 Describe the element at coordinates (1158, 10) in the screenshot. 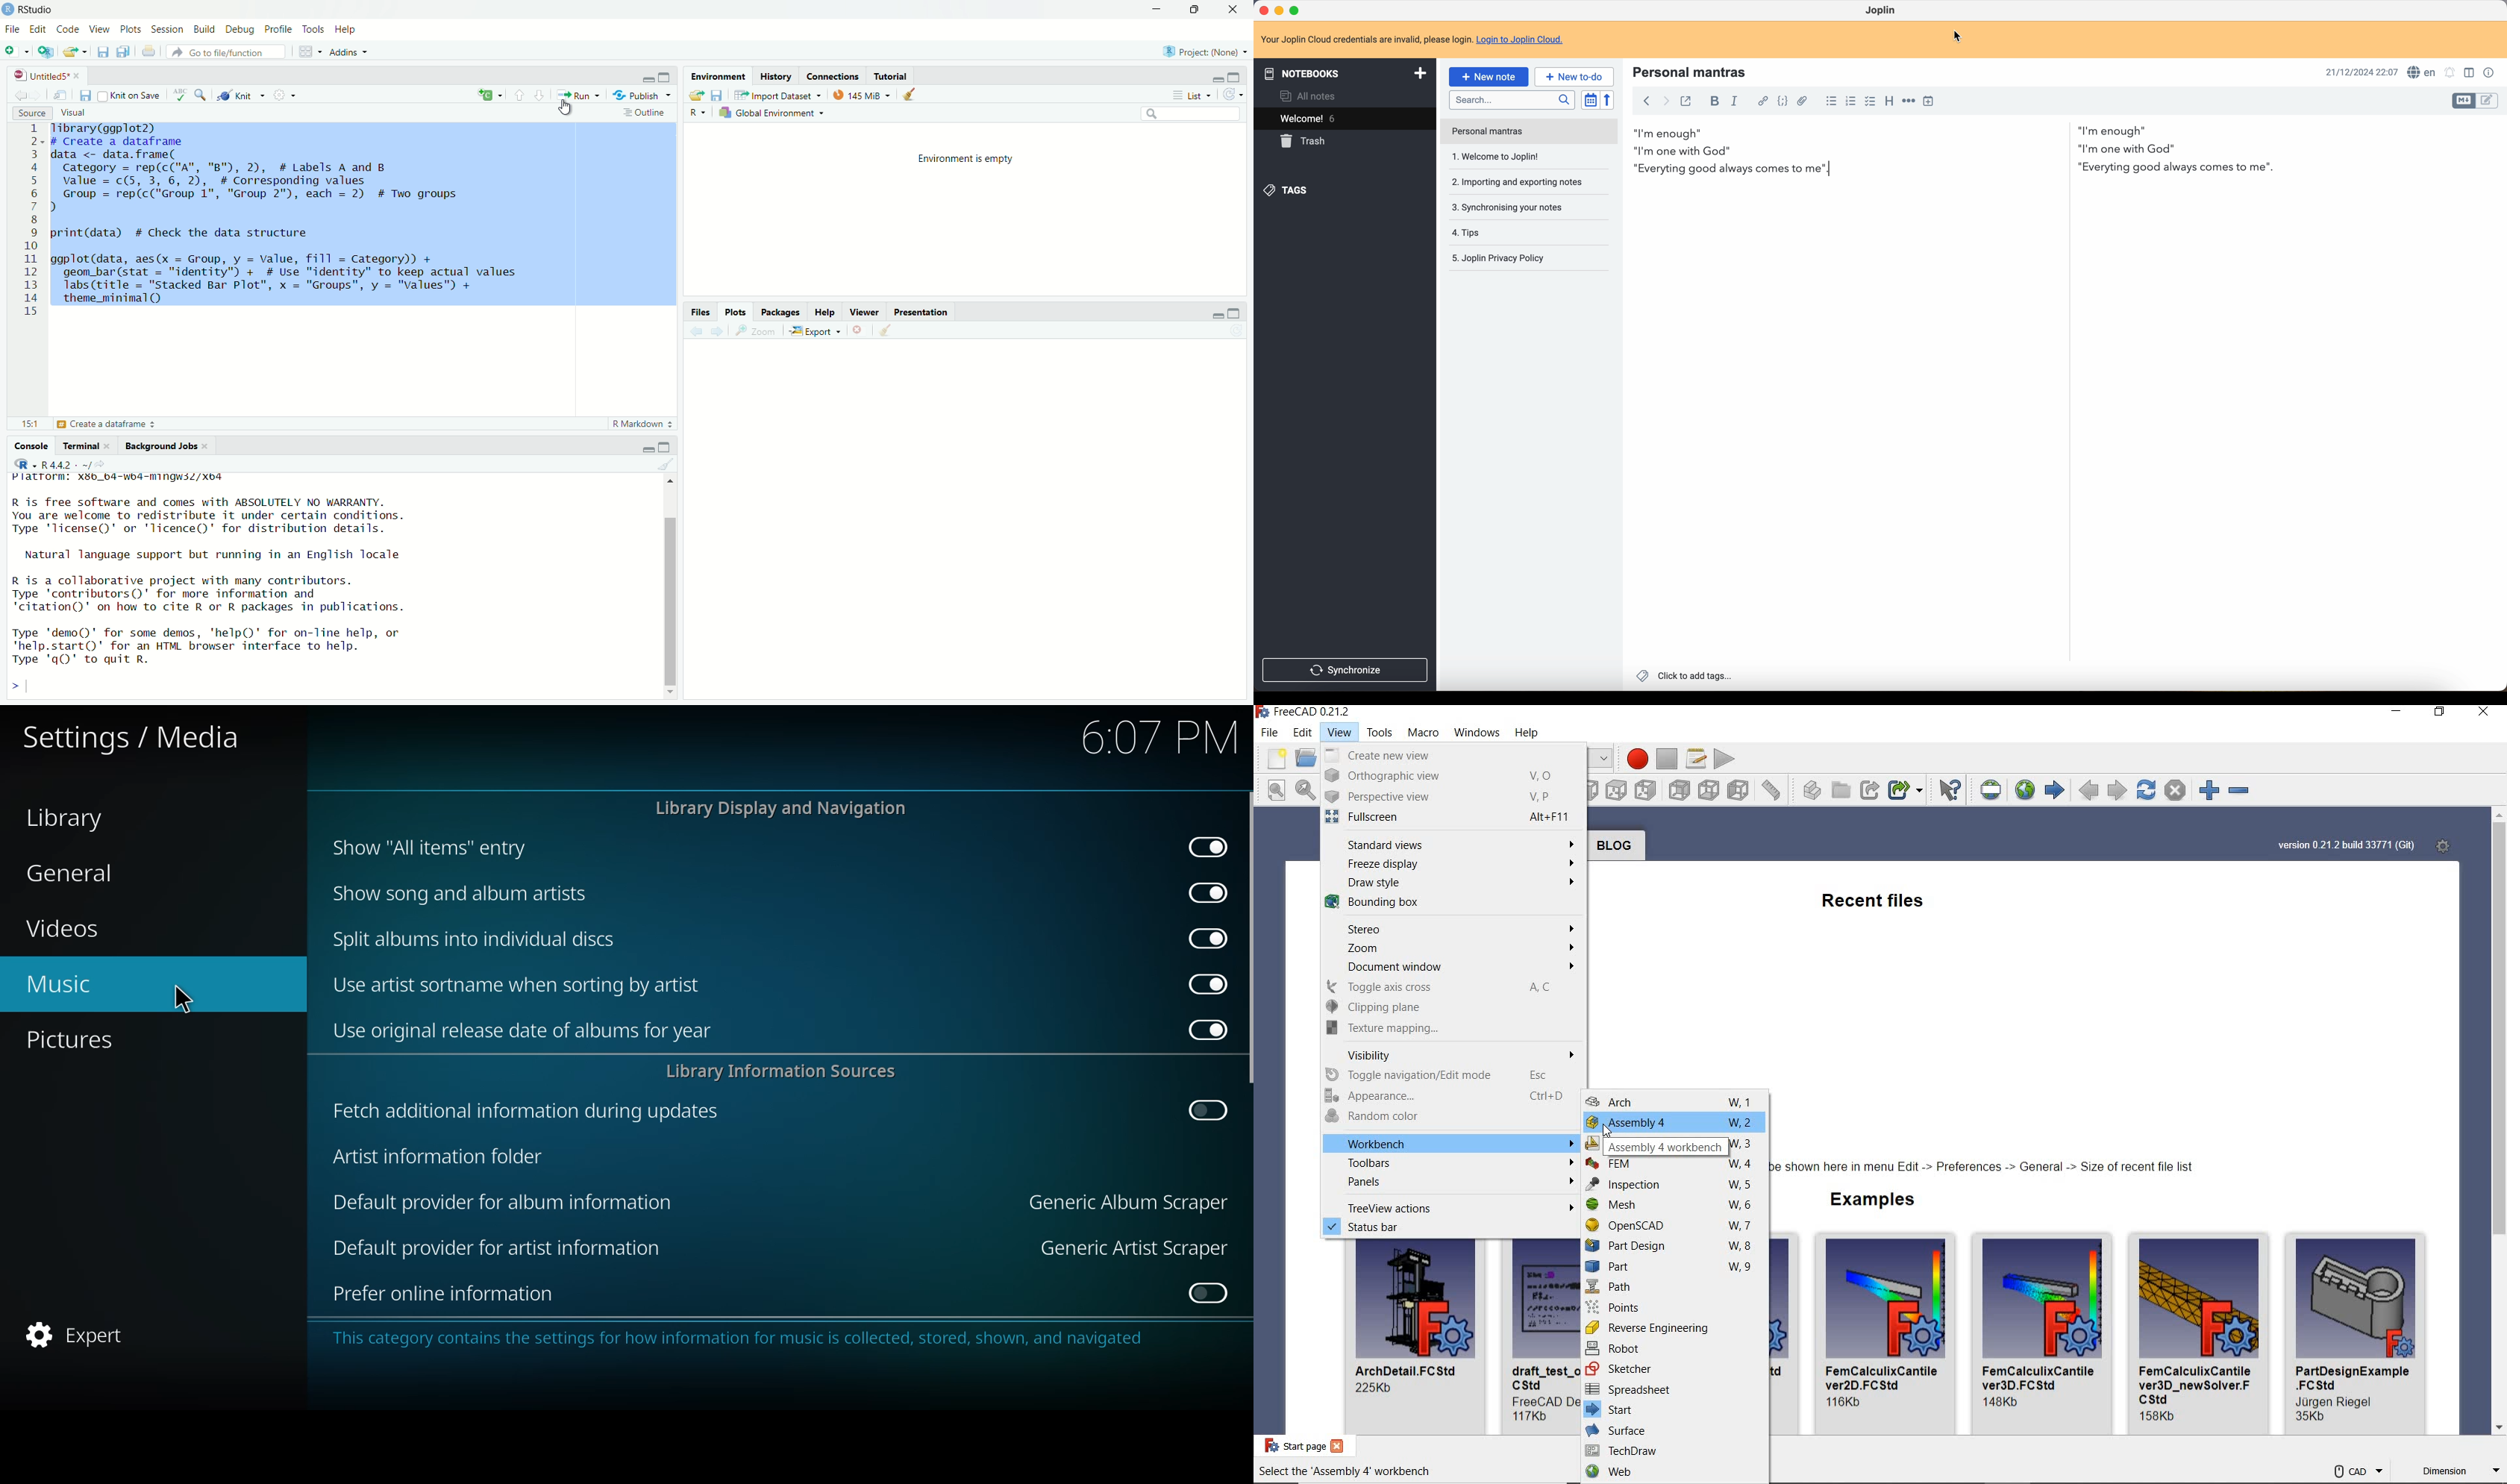

I see `Minimize` at that location.